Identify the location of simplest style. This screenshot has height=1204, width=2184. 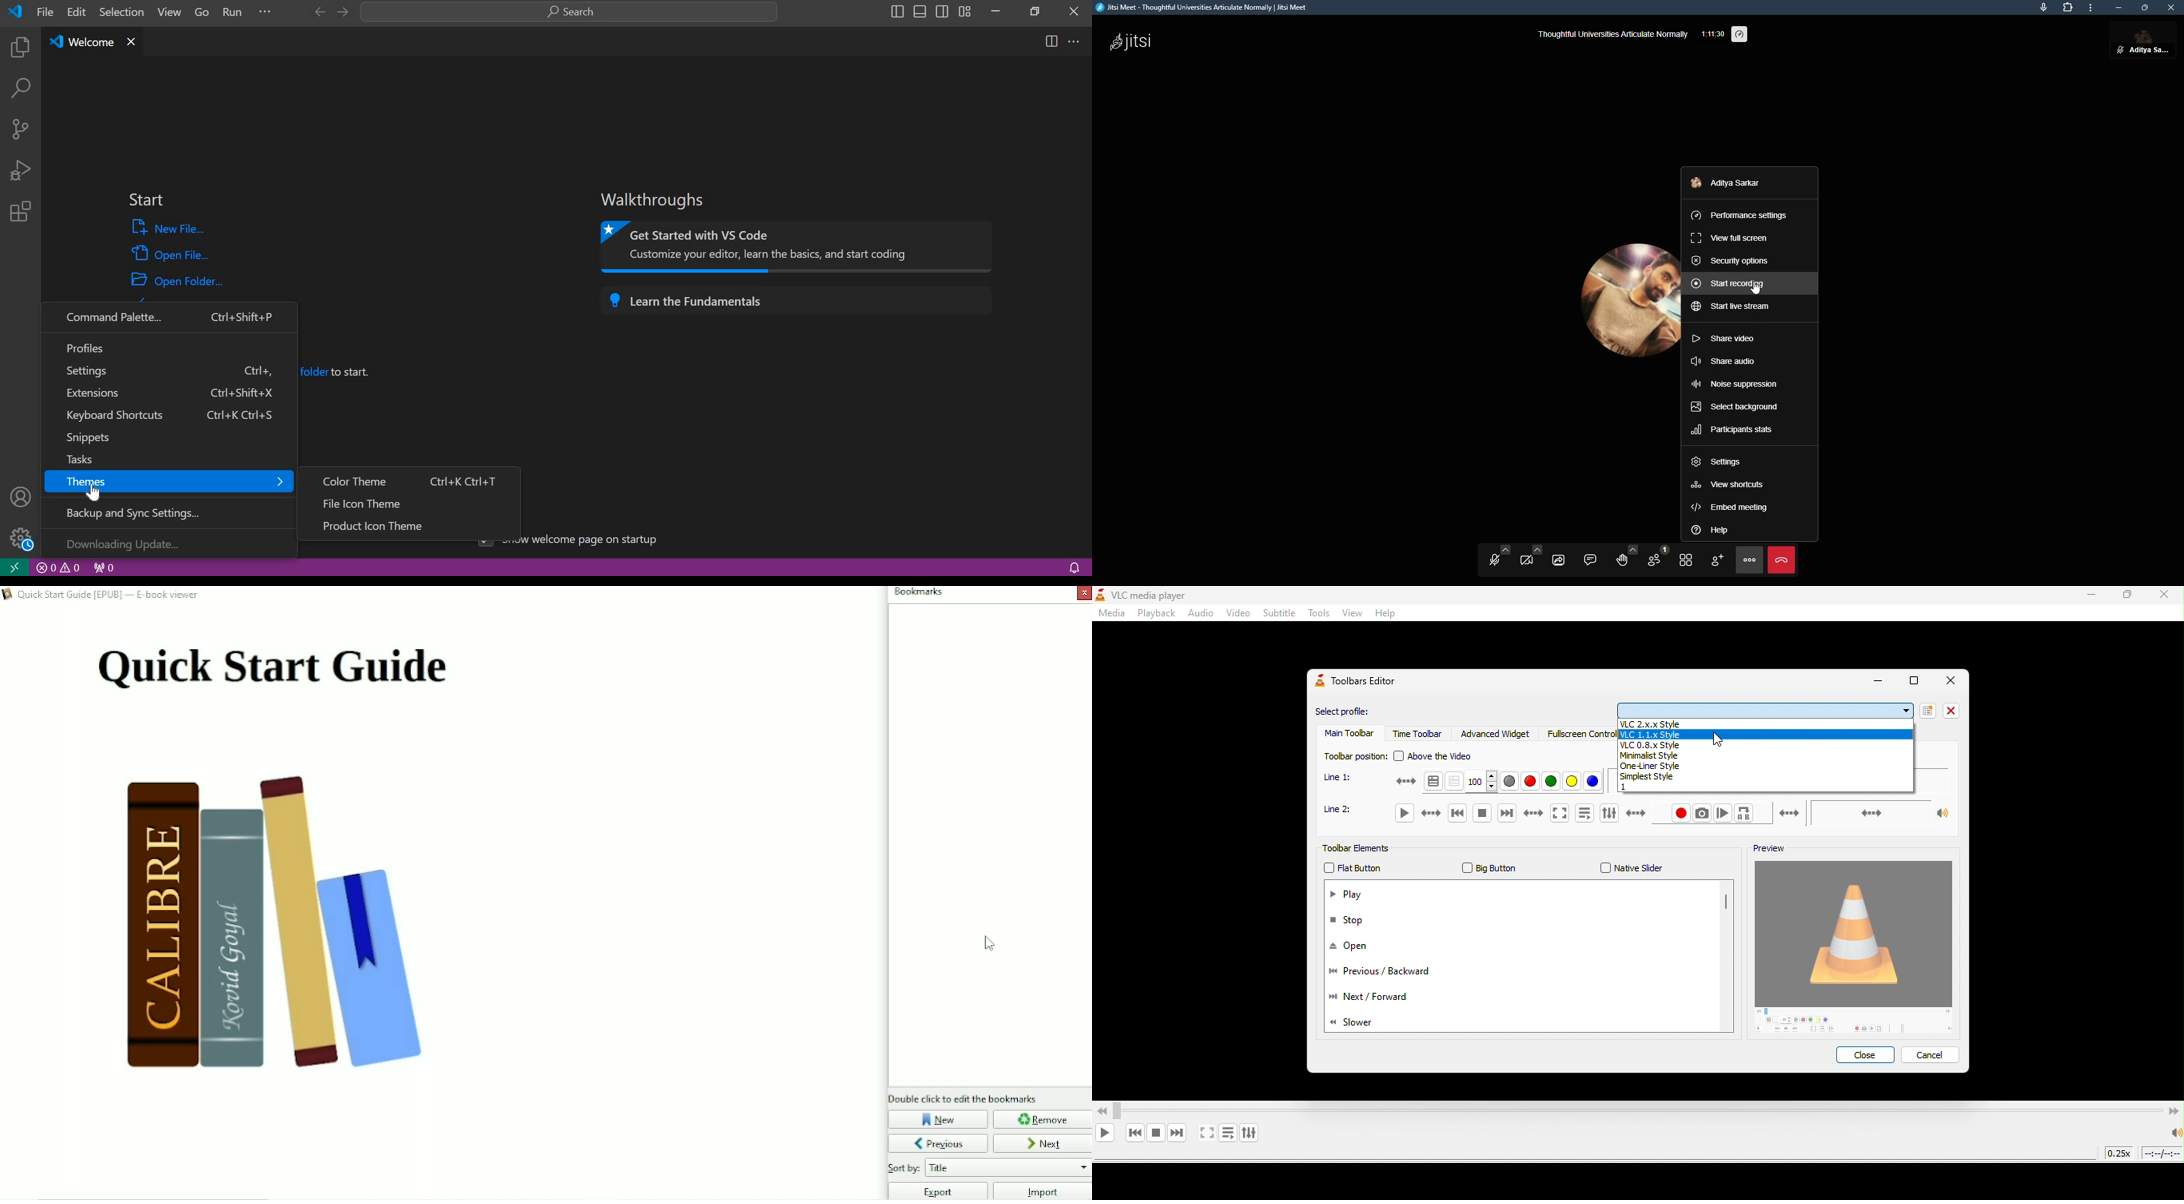
(1764, 777).